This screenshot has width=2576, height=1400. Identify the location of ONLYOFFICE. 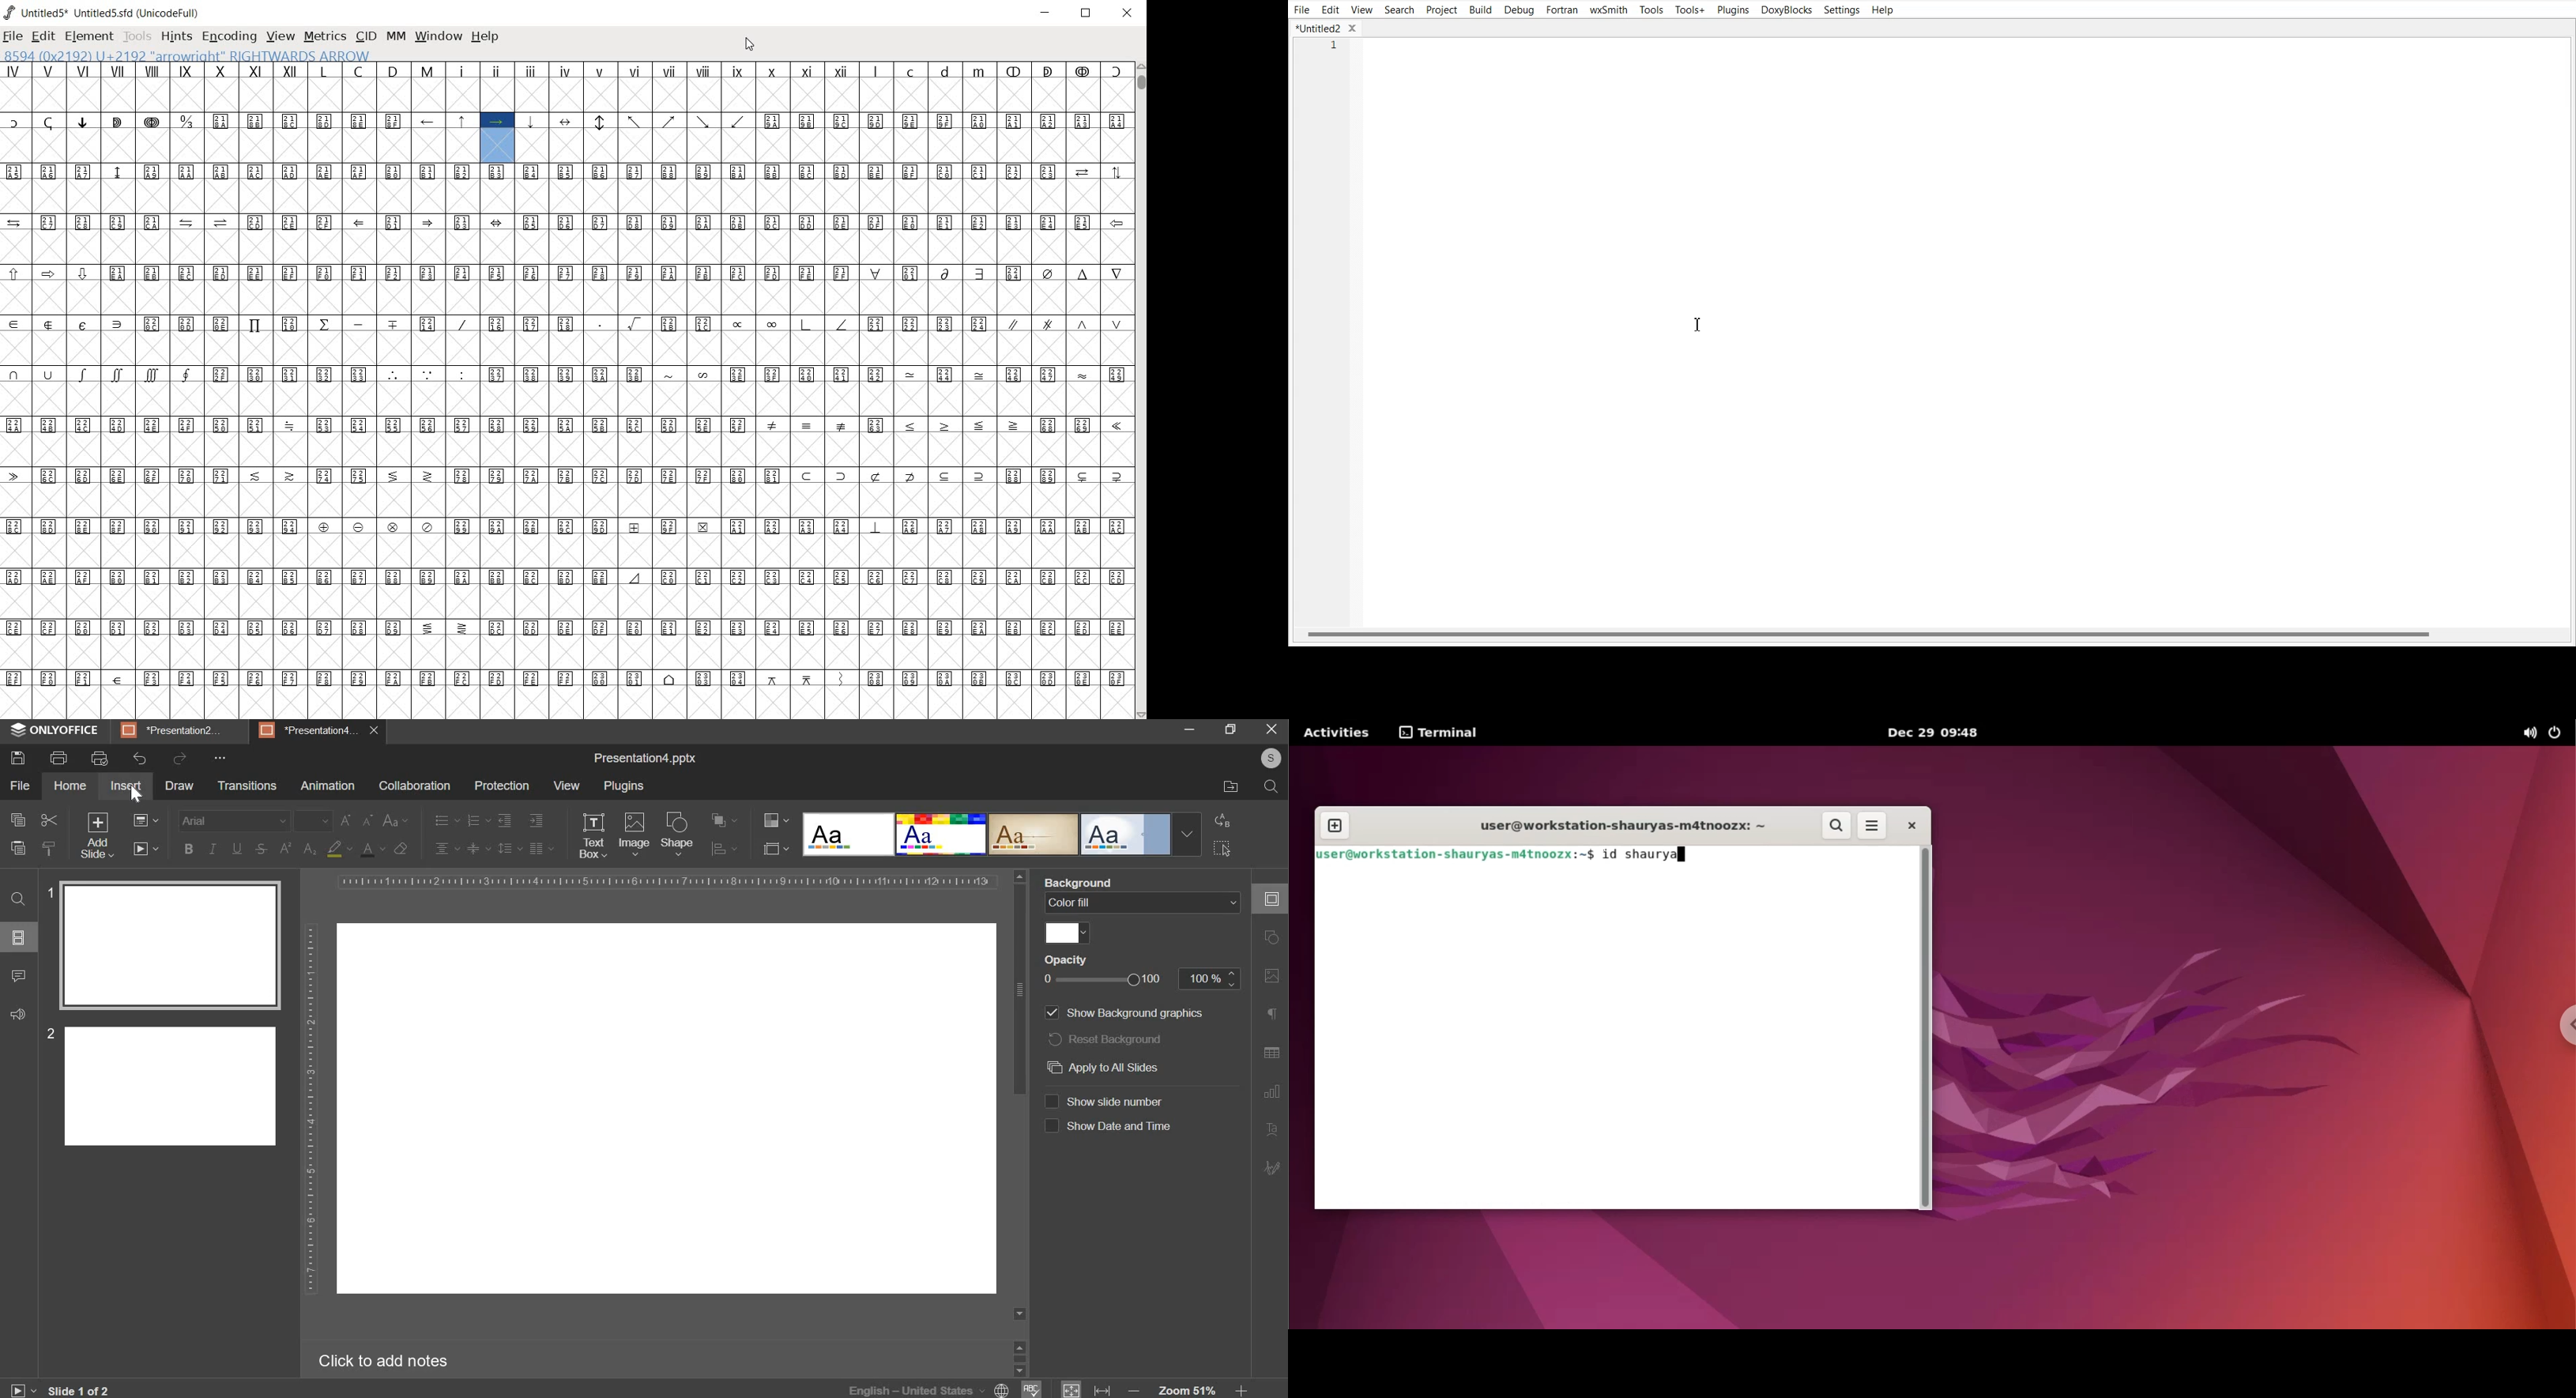
(51, 729).